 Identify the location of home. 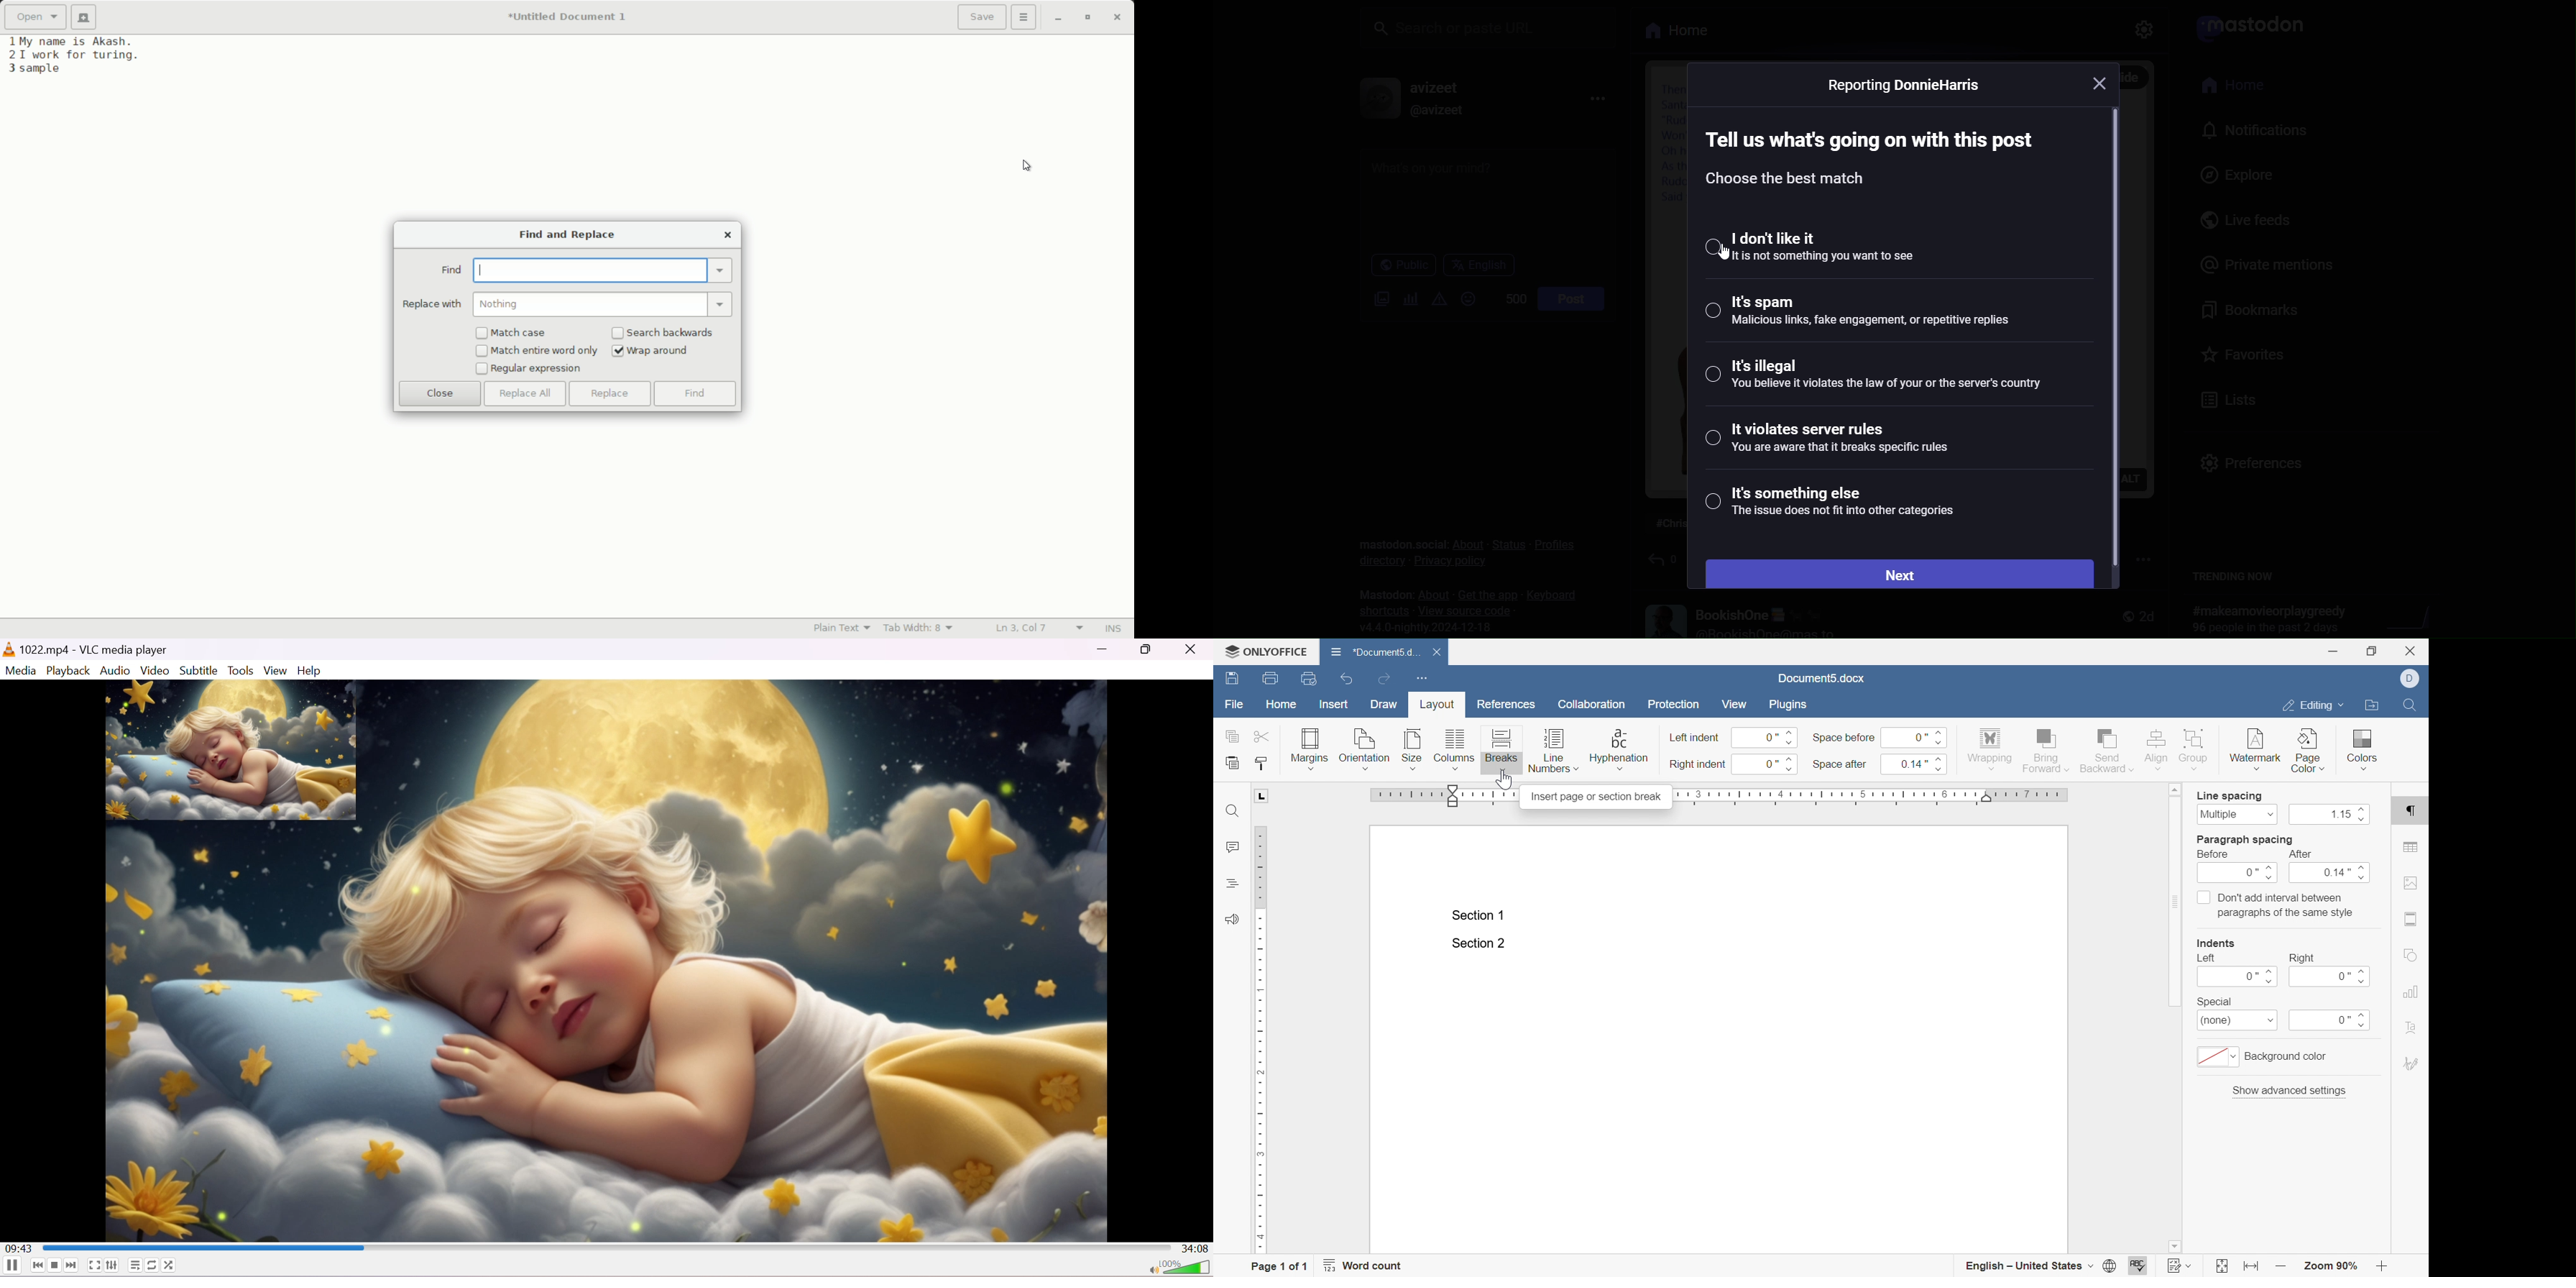
(2227, 86).